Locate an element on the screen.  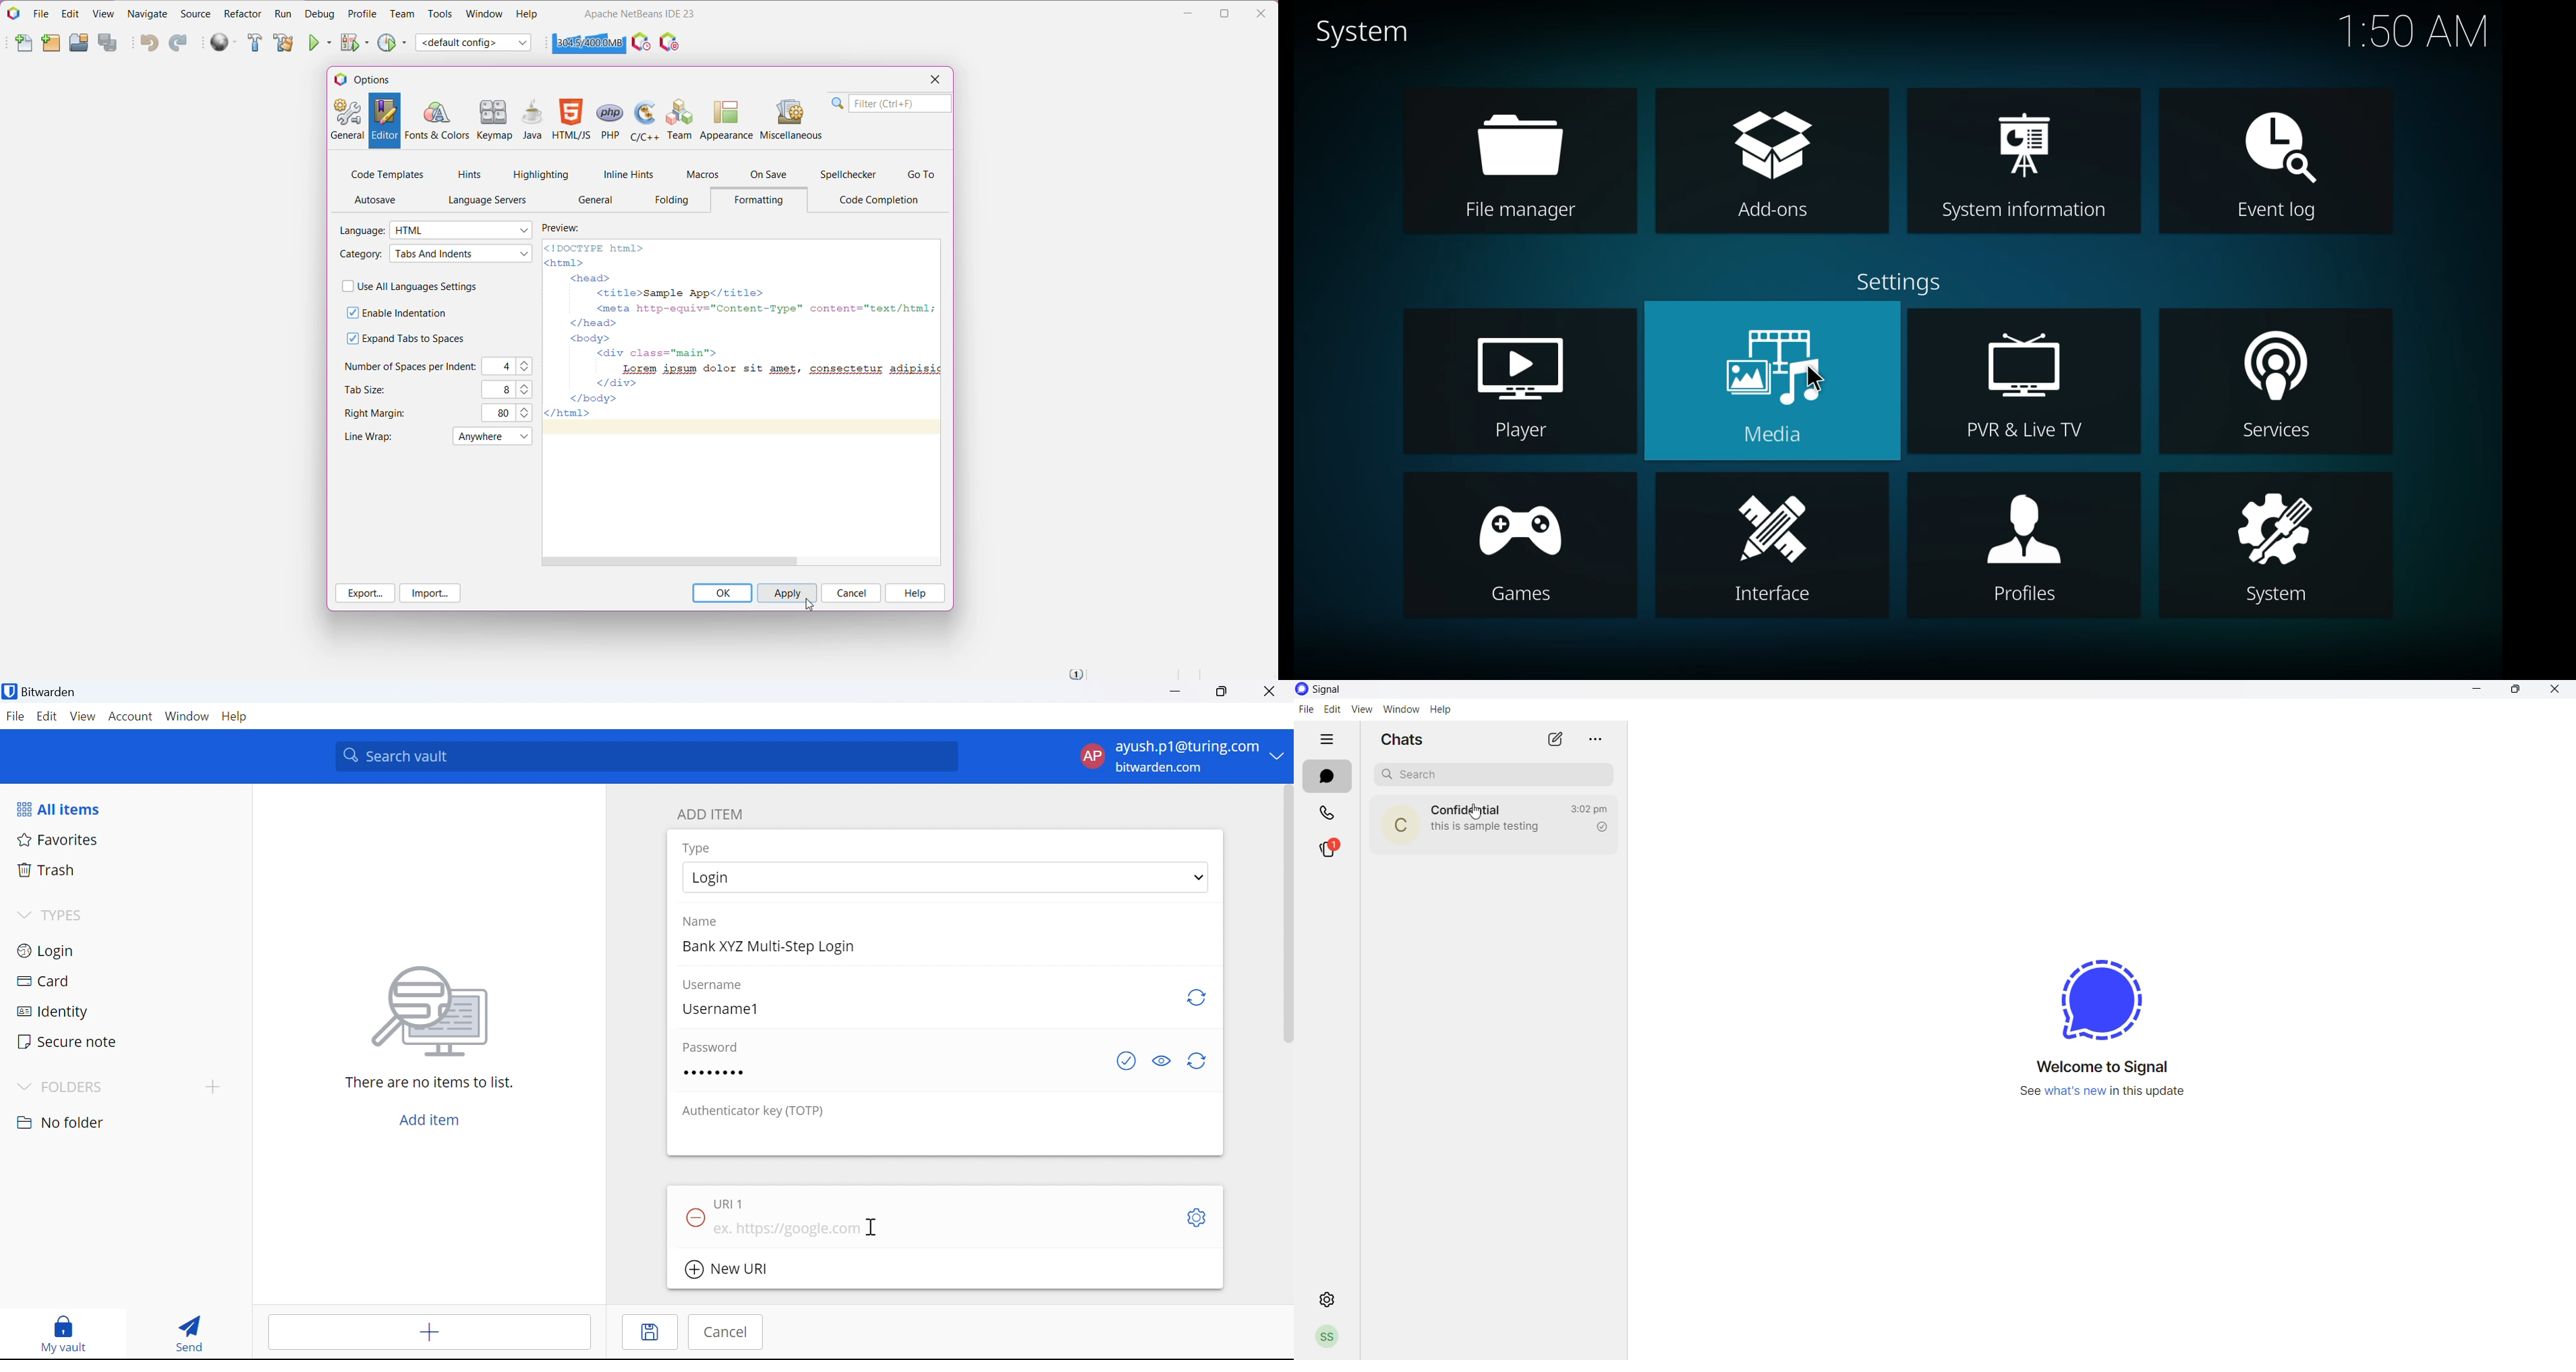
contact name is located at coordinates (1467, 809).